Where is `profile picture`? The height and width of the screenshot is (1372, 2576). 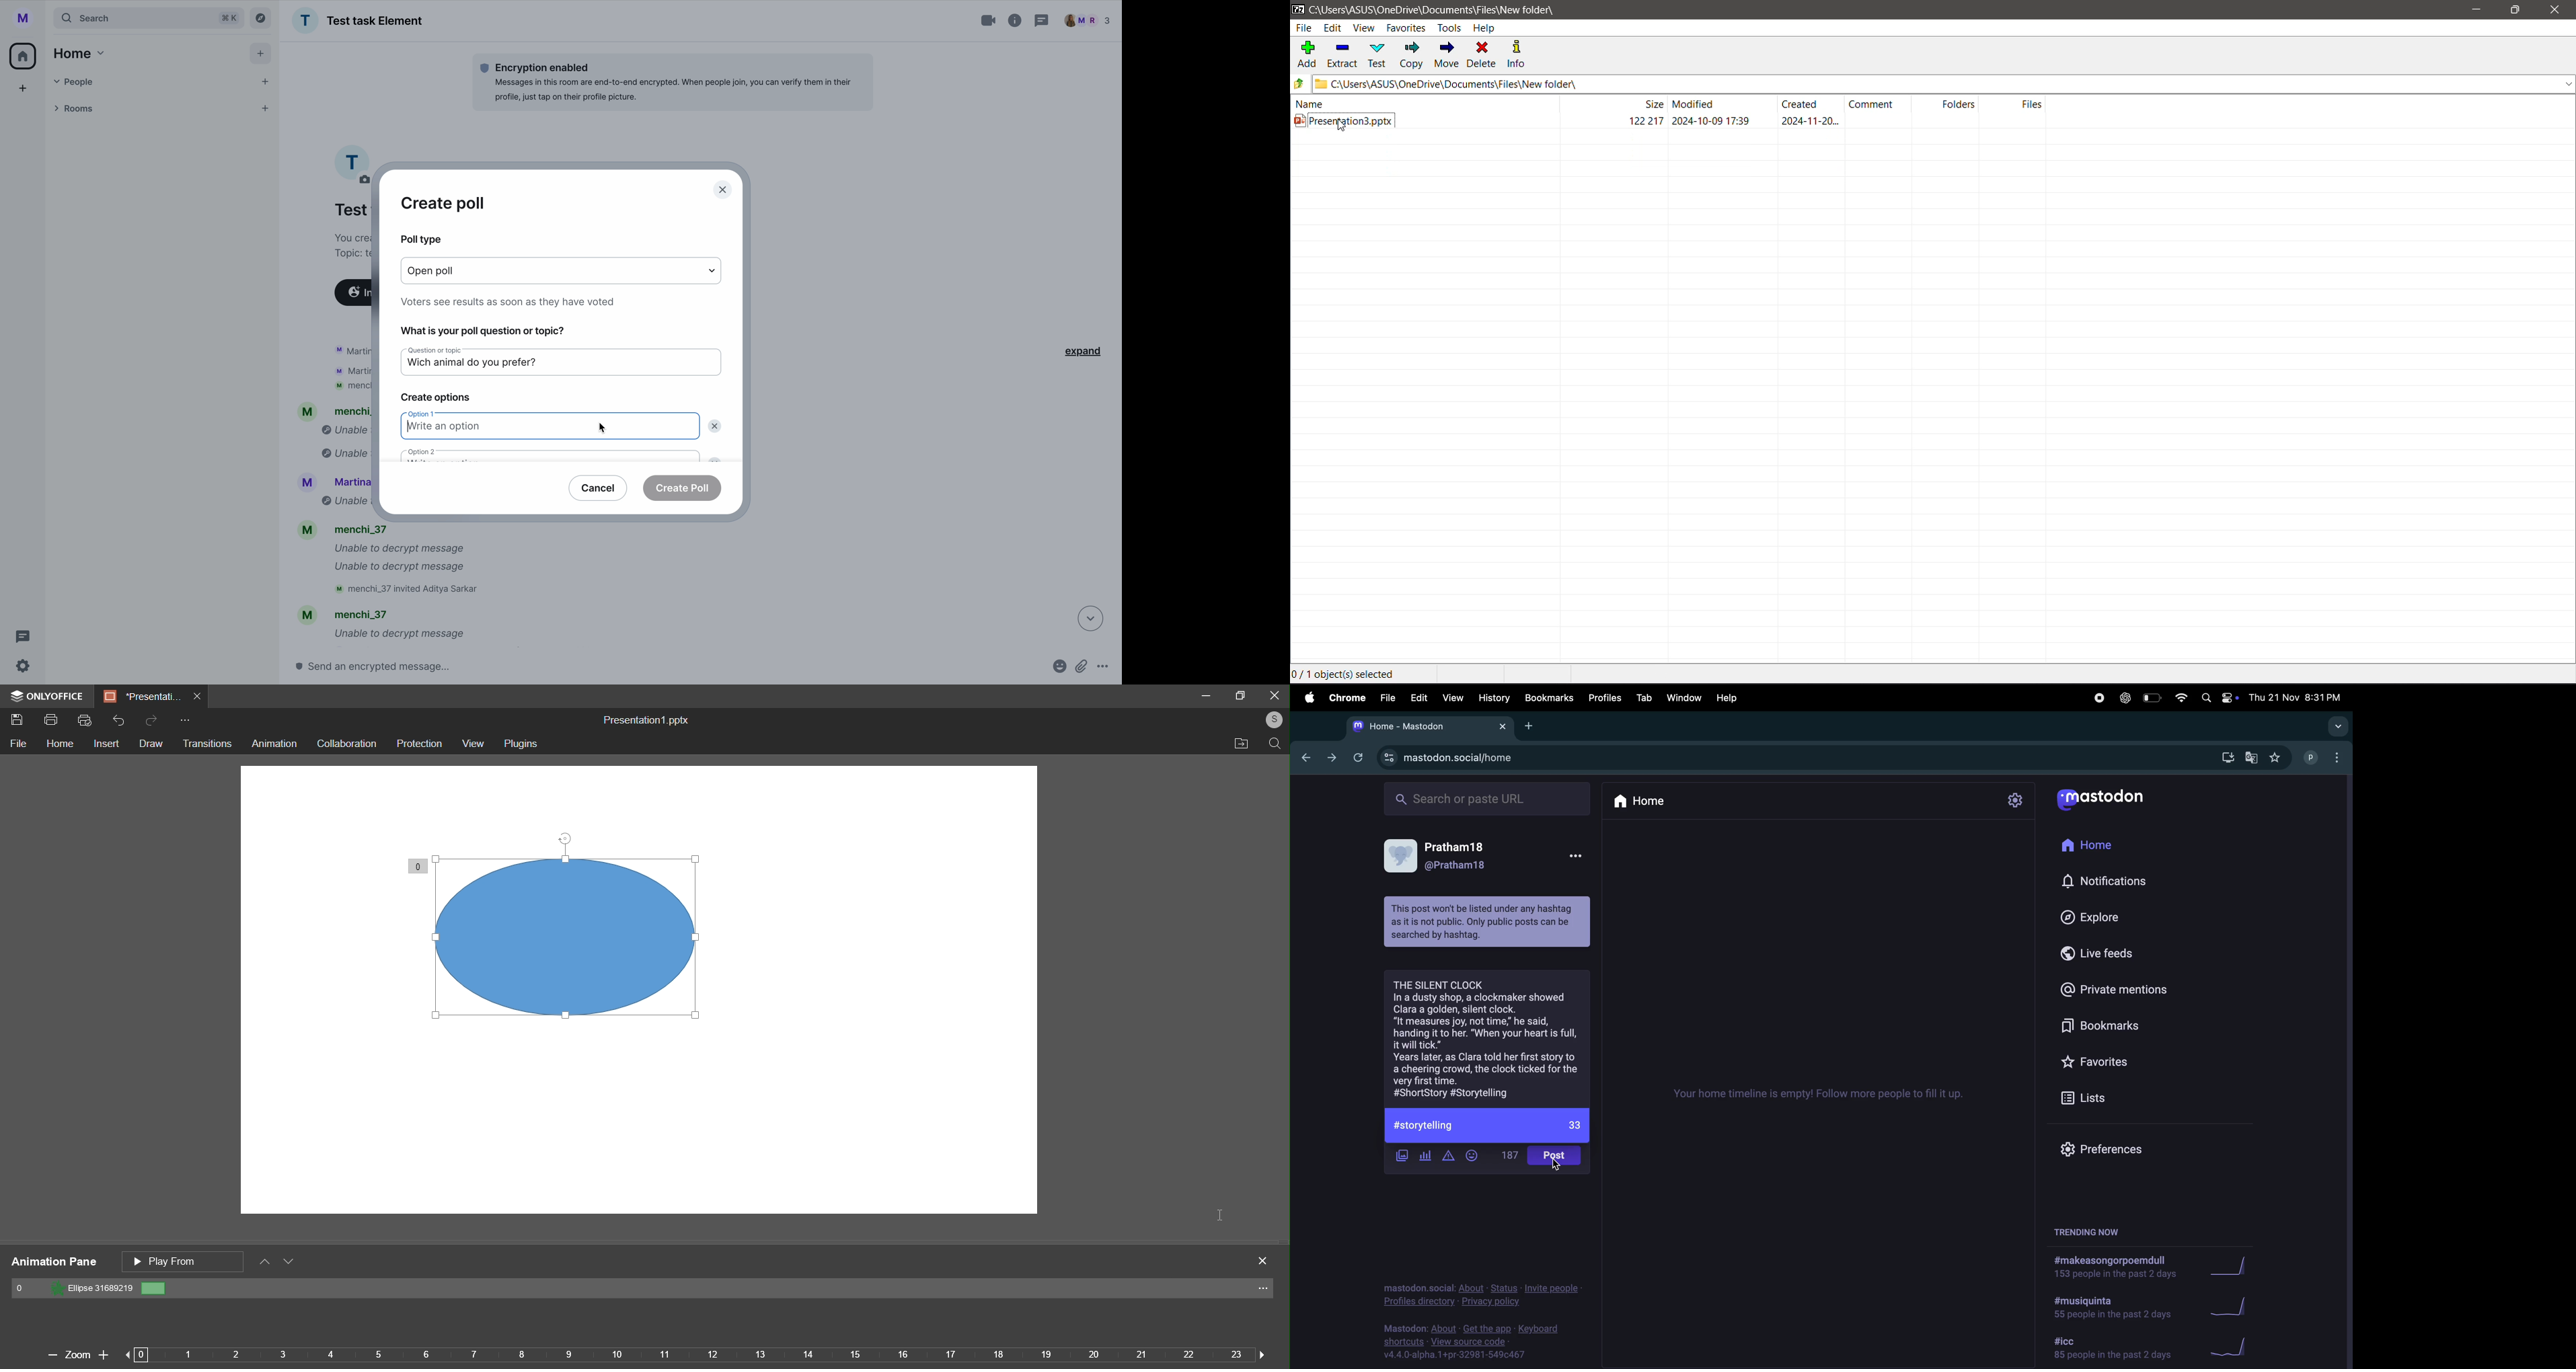 profile picture is located at coordinates (352, 162).